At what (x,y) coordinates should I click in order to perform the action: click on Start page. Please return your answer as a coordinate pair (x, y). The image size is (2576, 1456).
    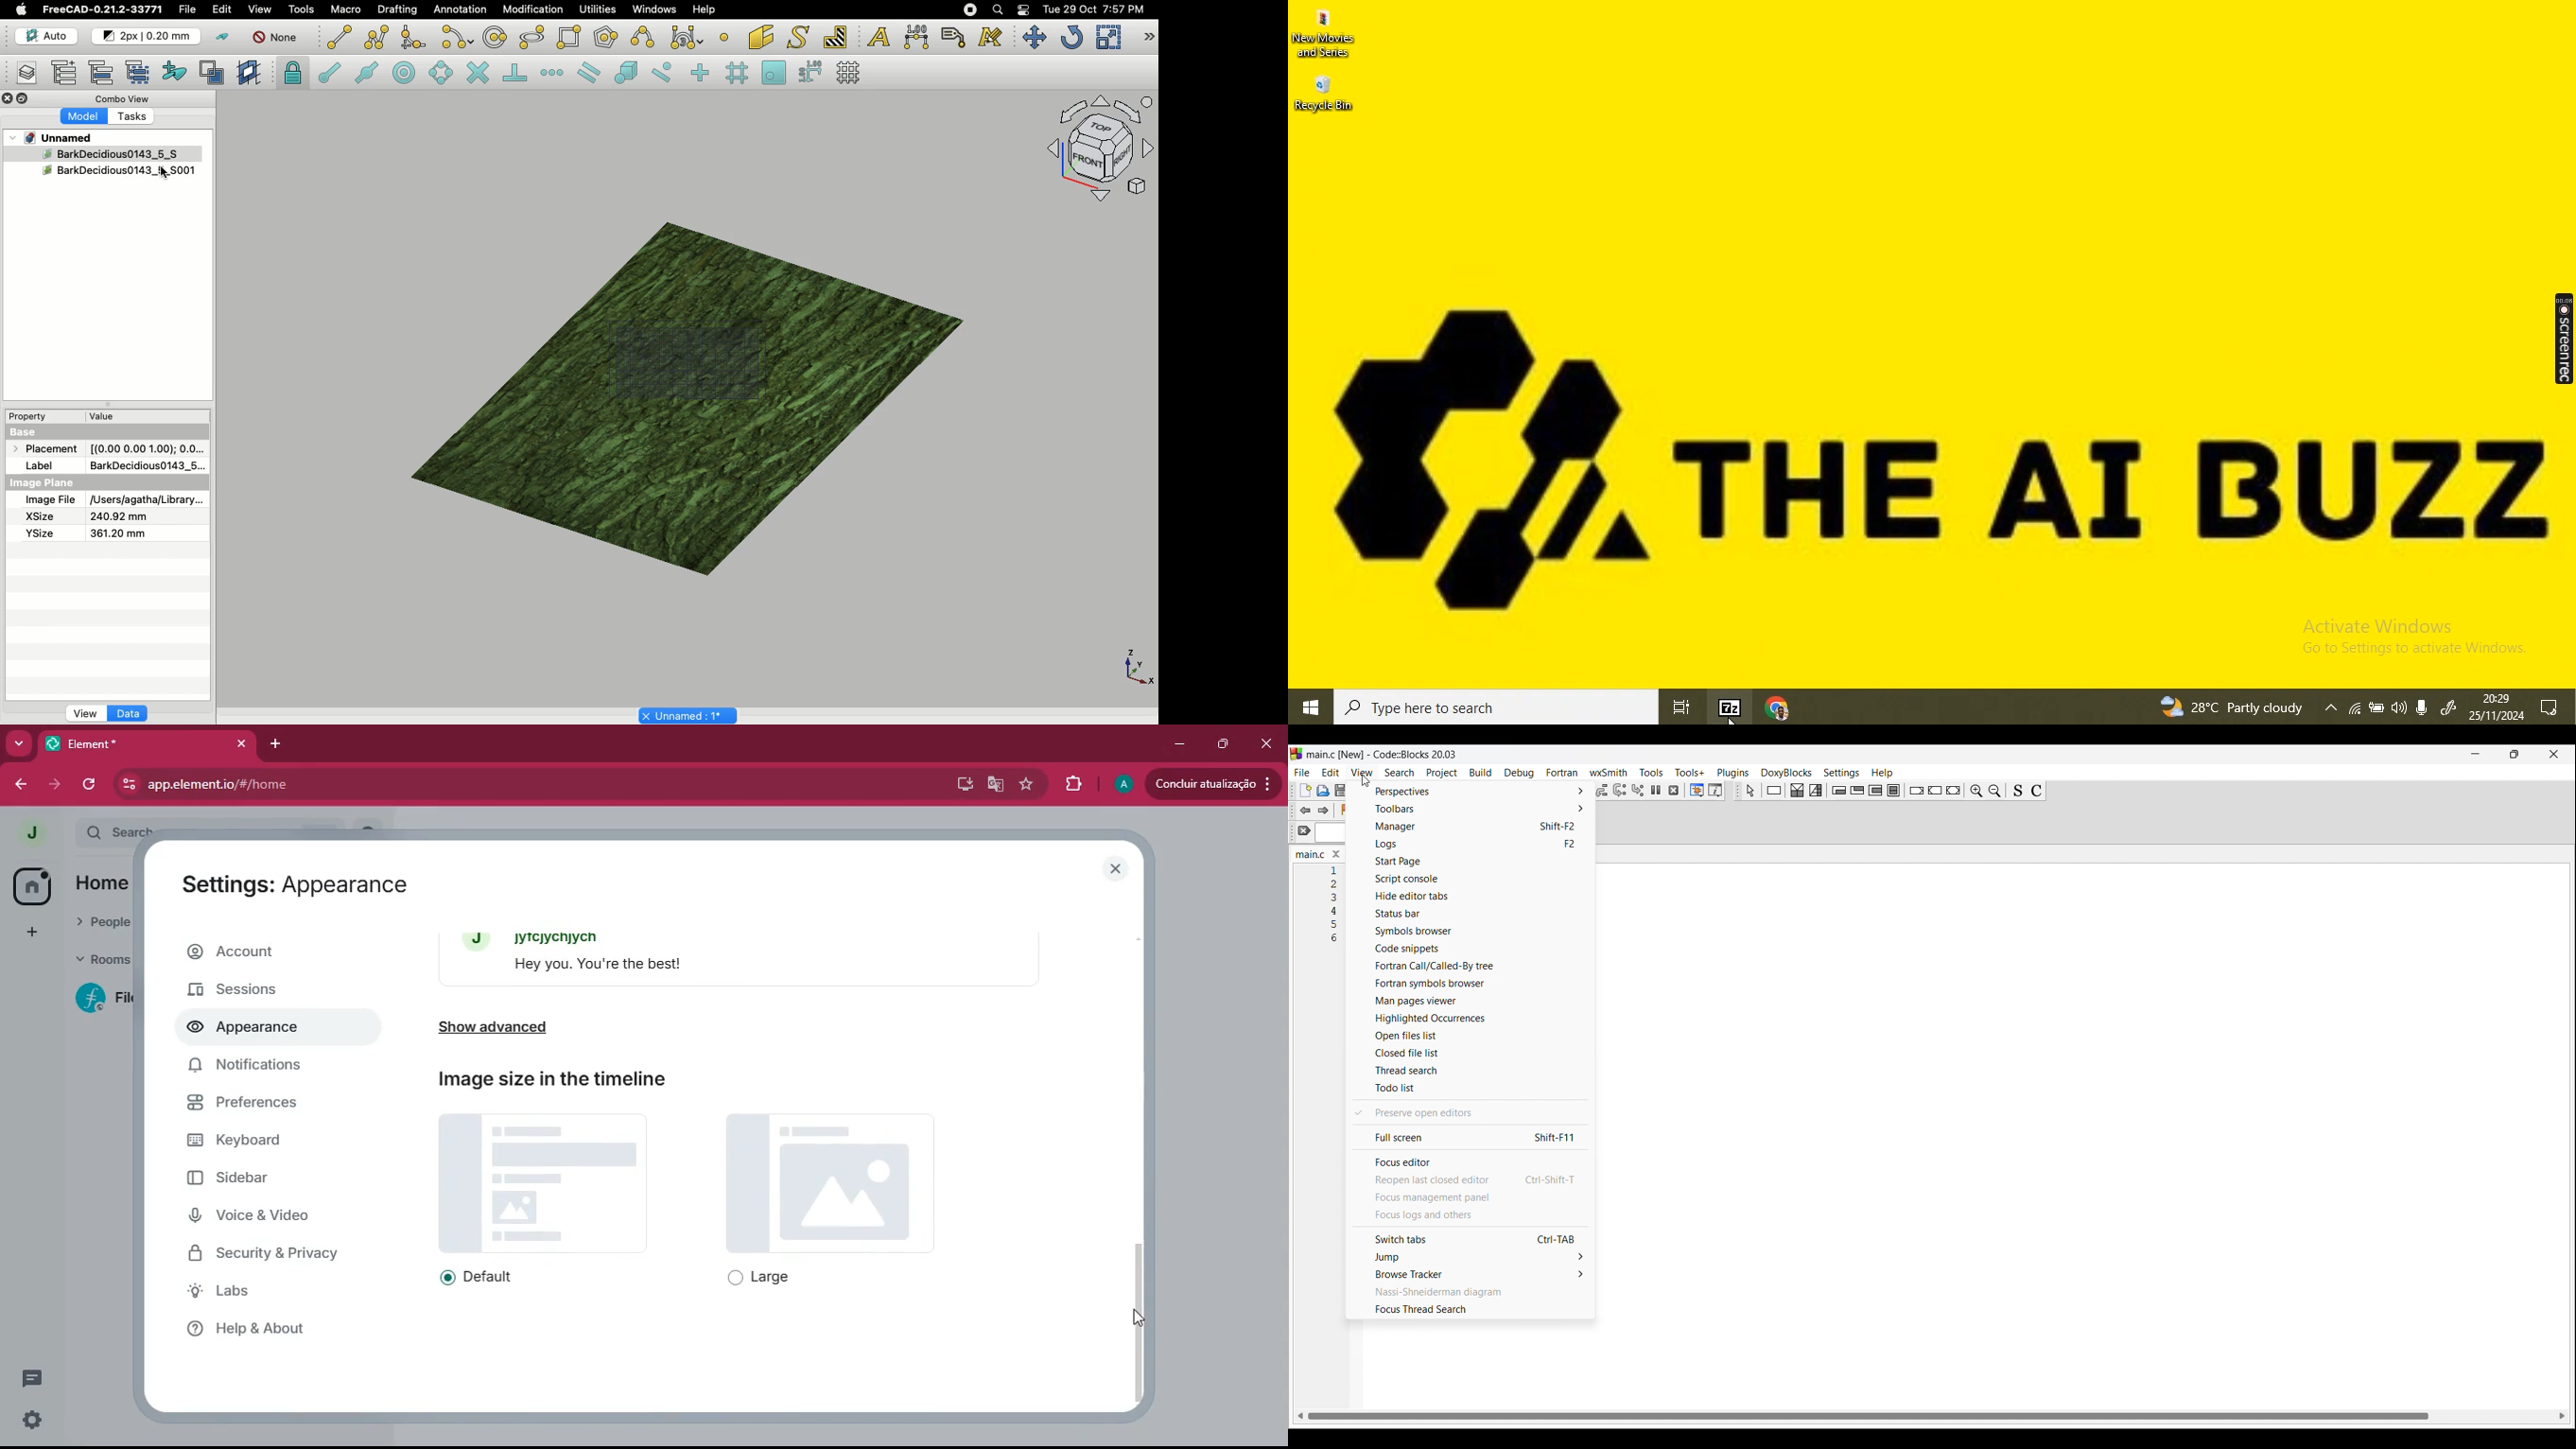
    Looking at the image, I should click on (1472, 861).